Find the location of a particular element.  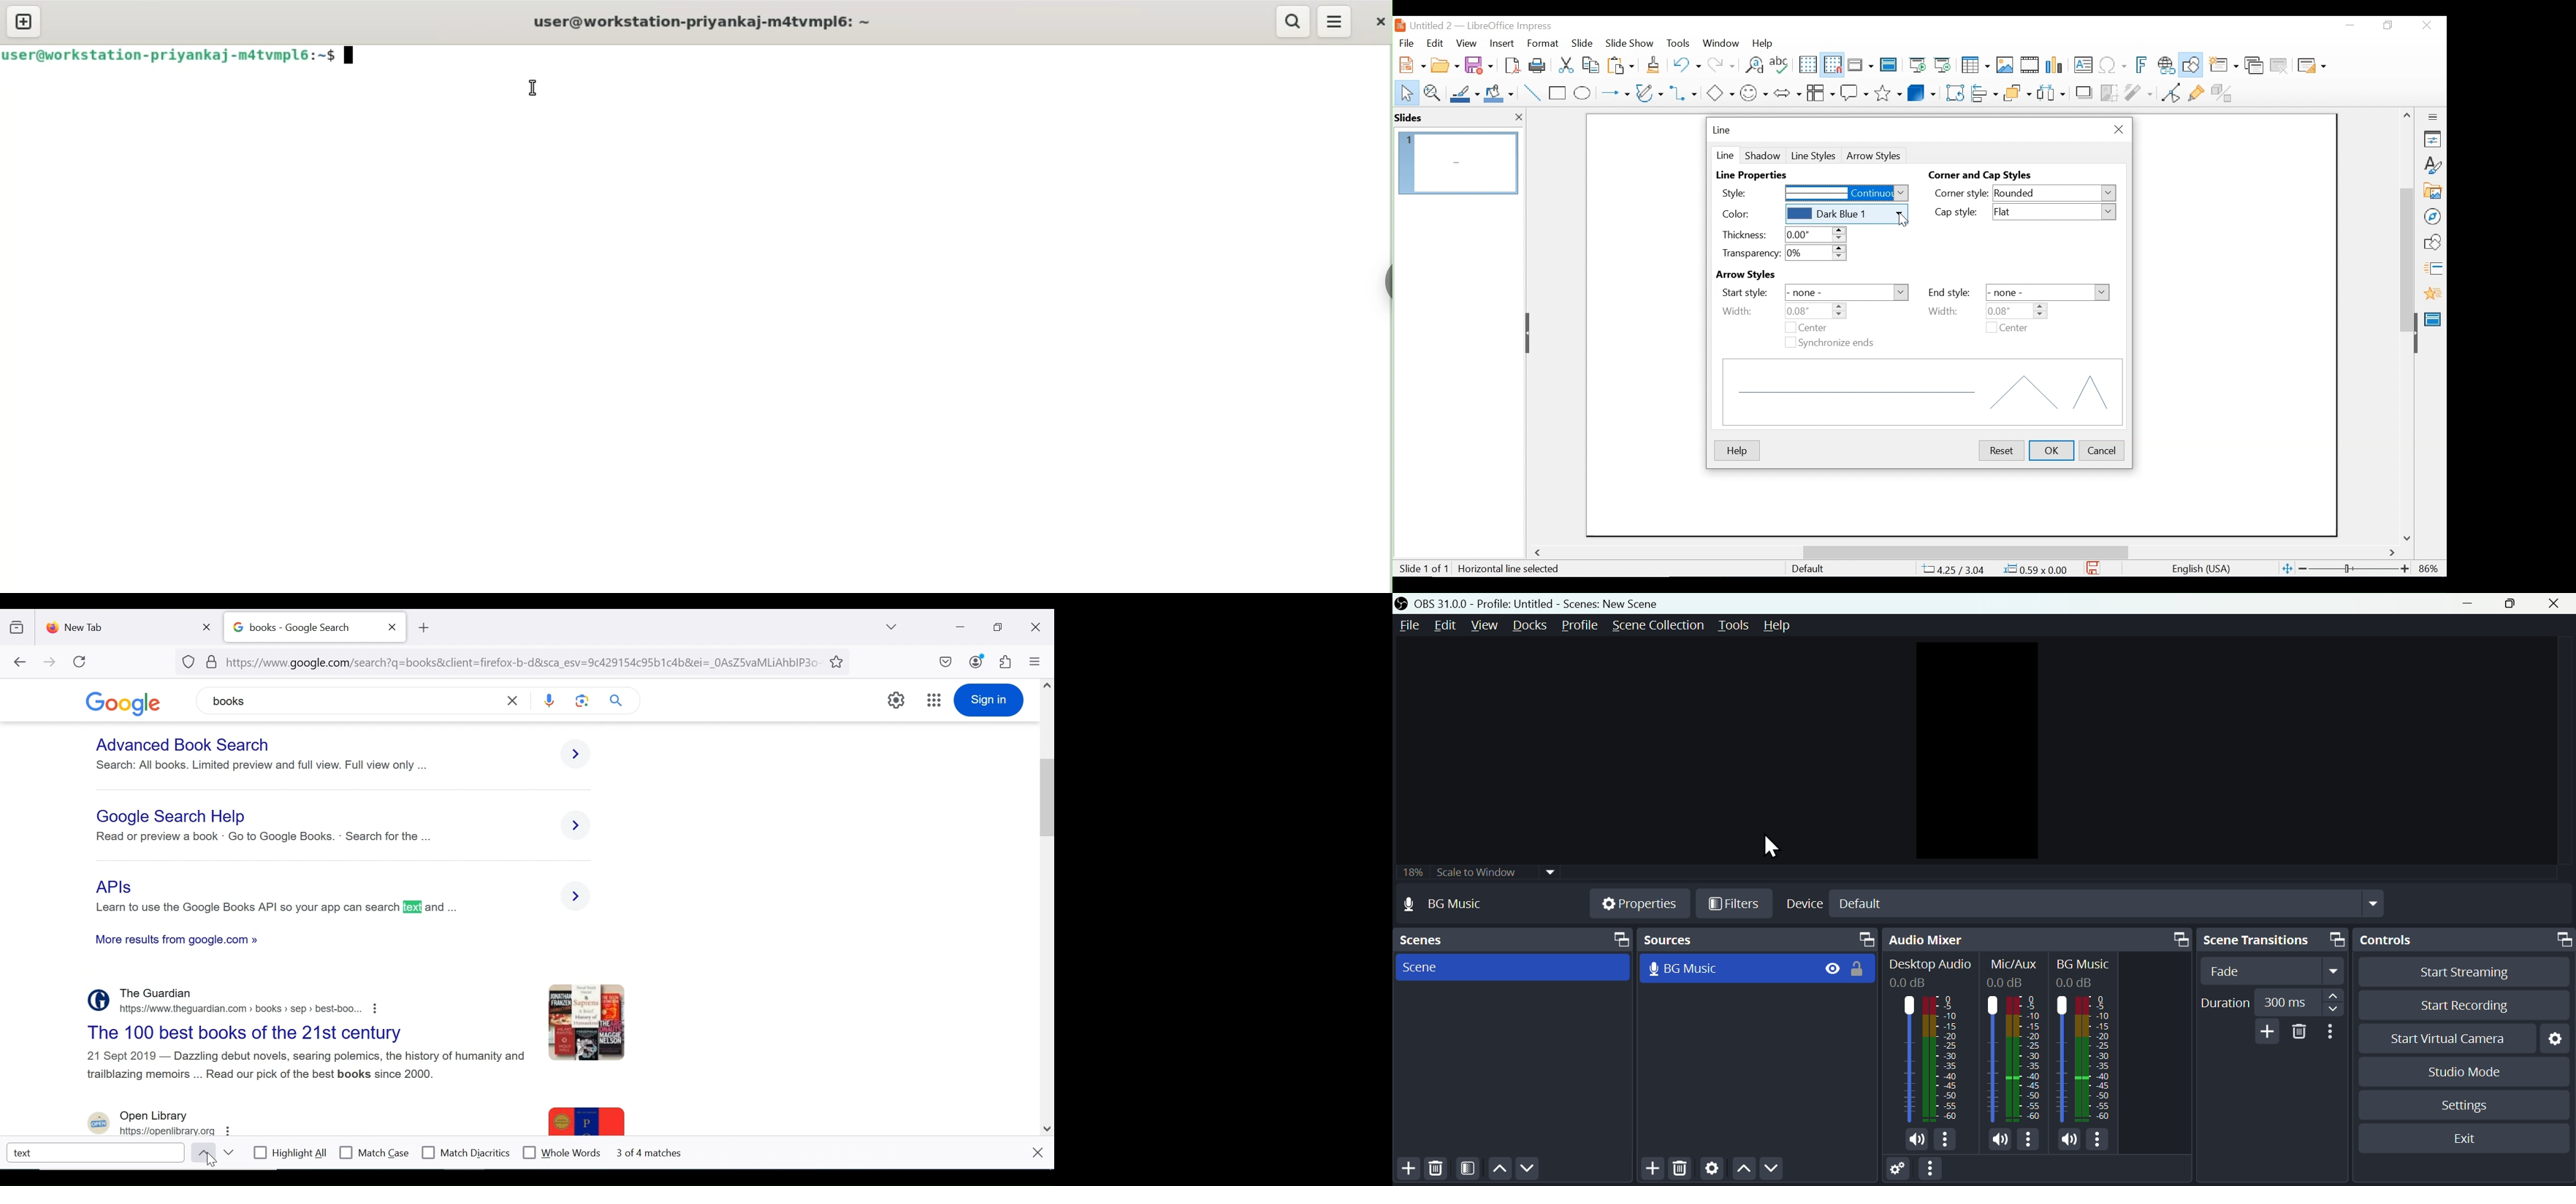

-none- is located at coordinates (2048, 292).